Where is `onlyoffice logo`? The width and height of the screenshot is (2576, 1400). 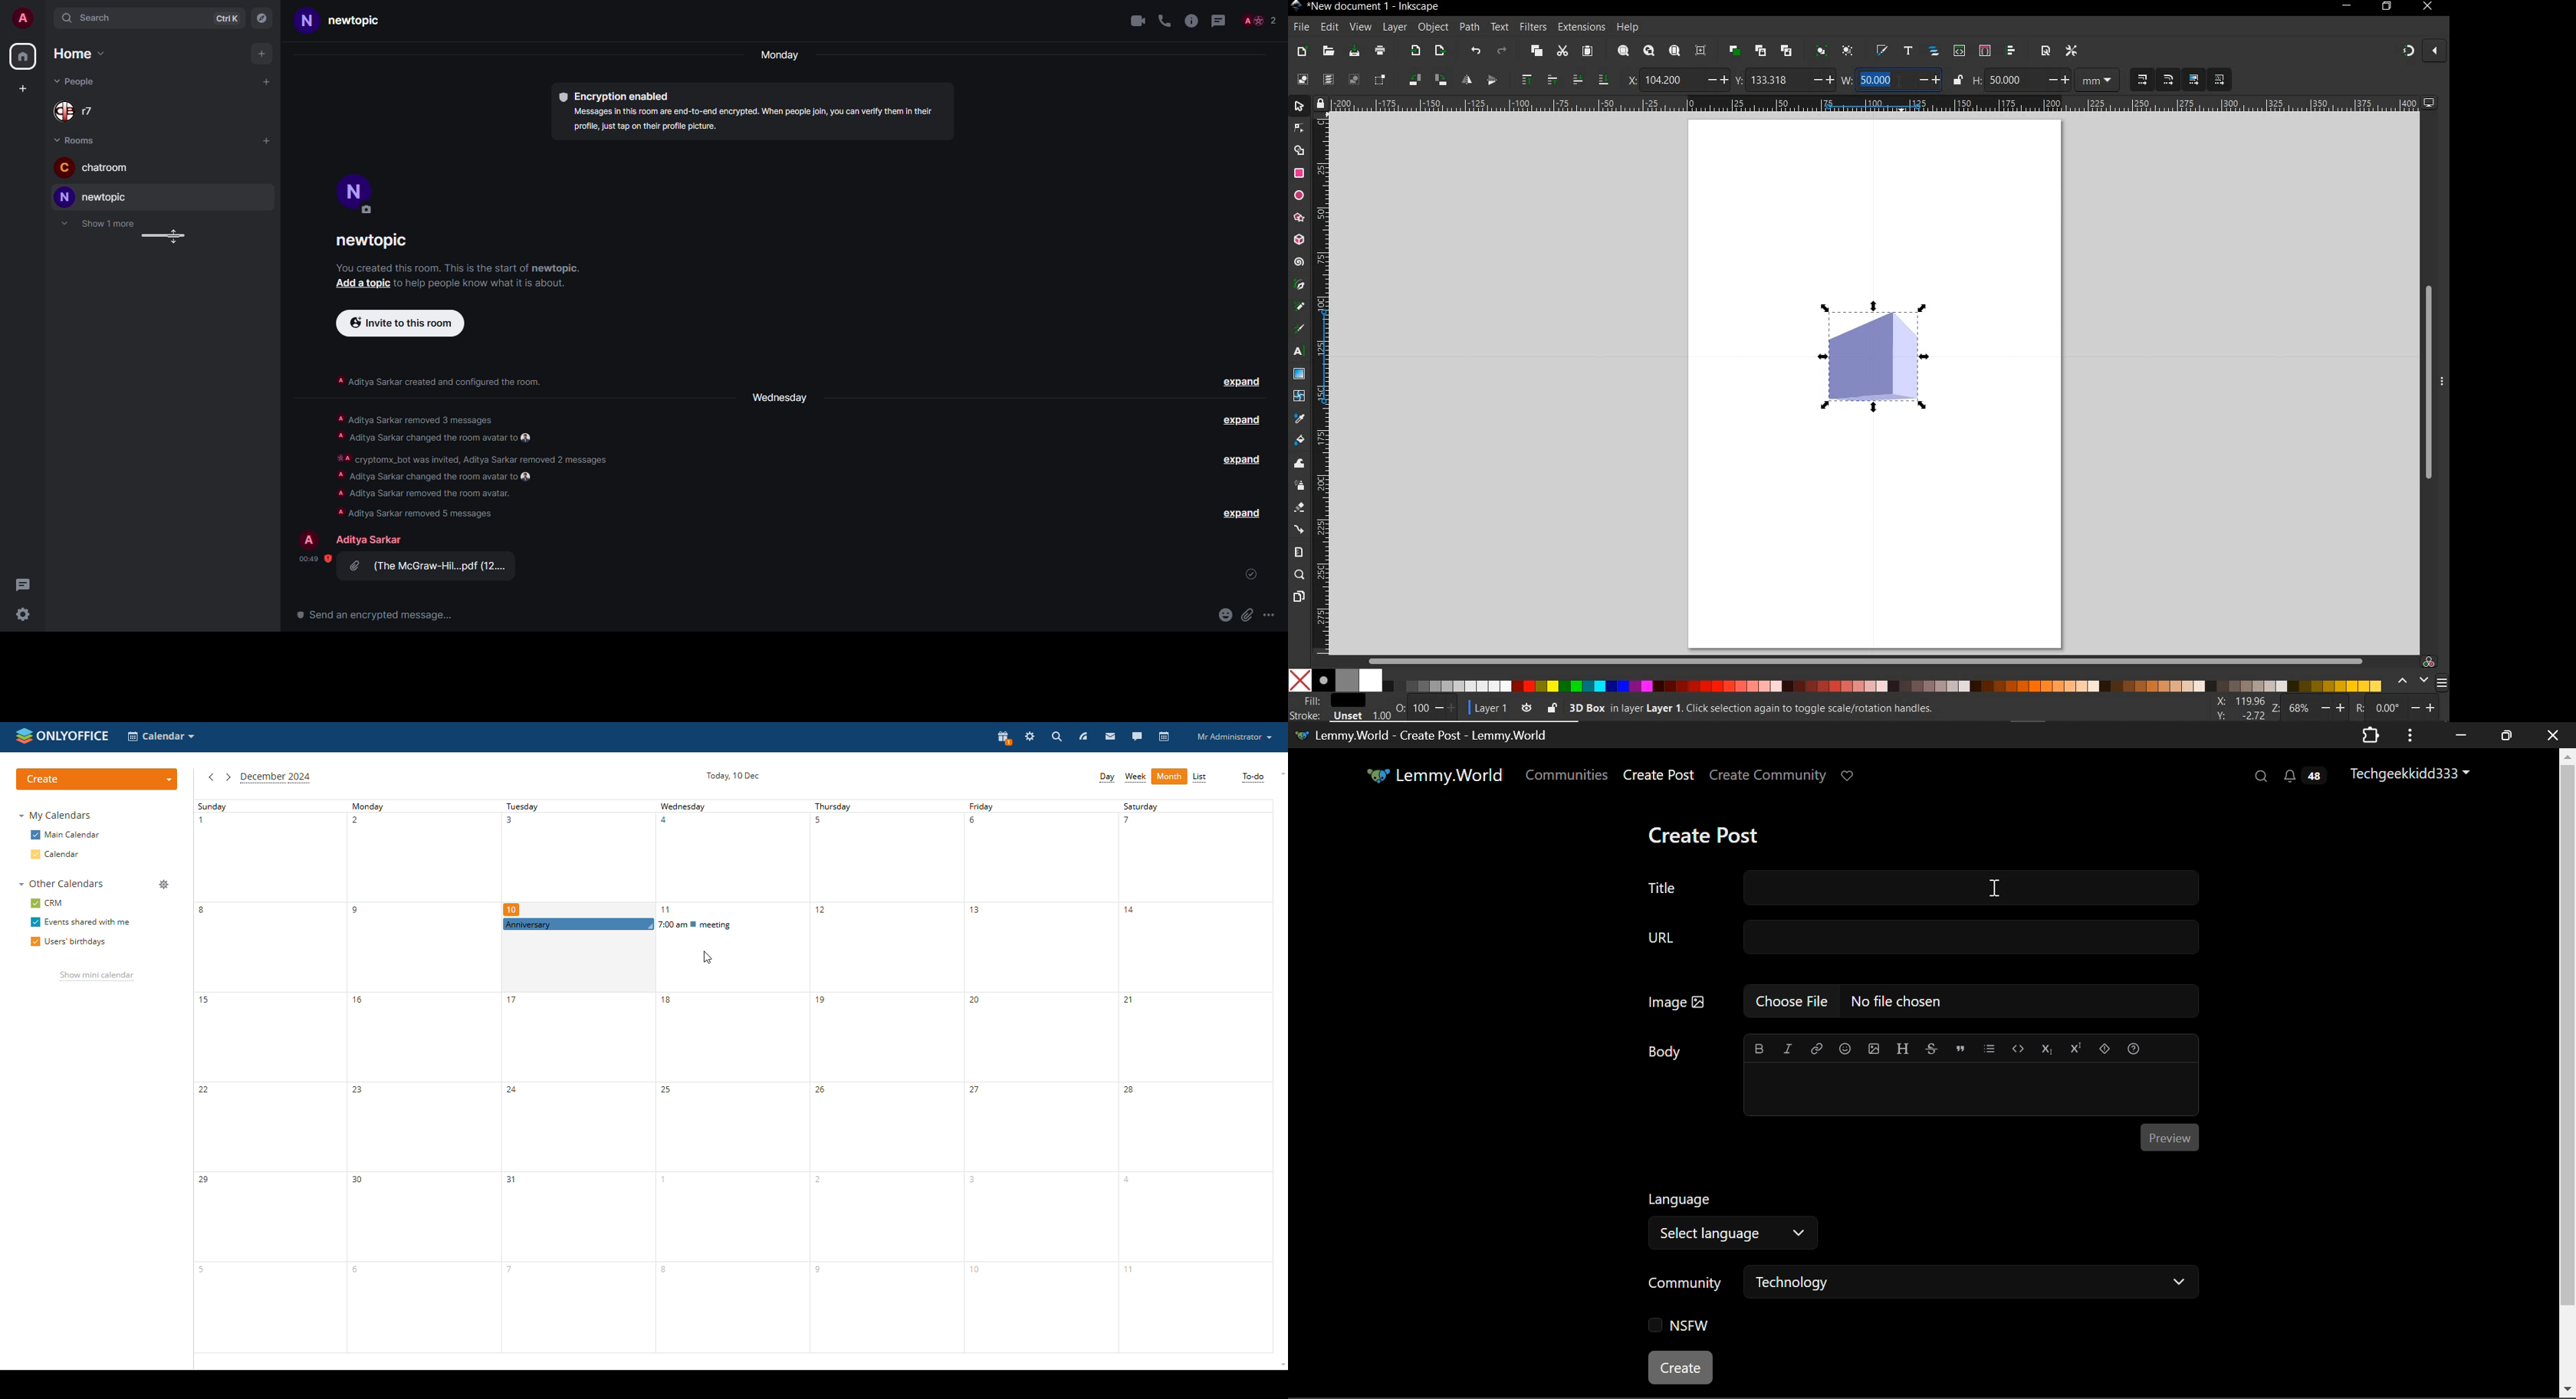
onlyoffice logo is located at coordinates (25, 736).